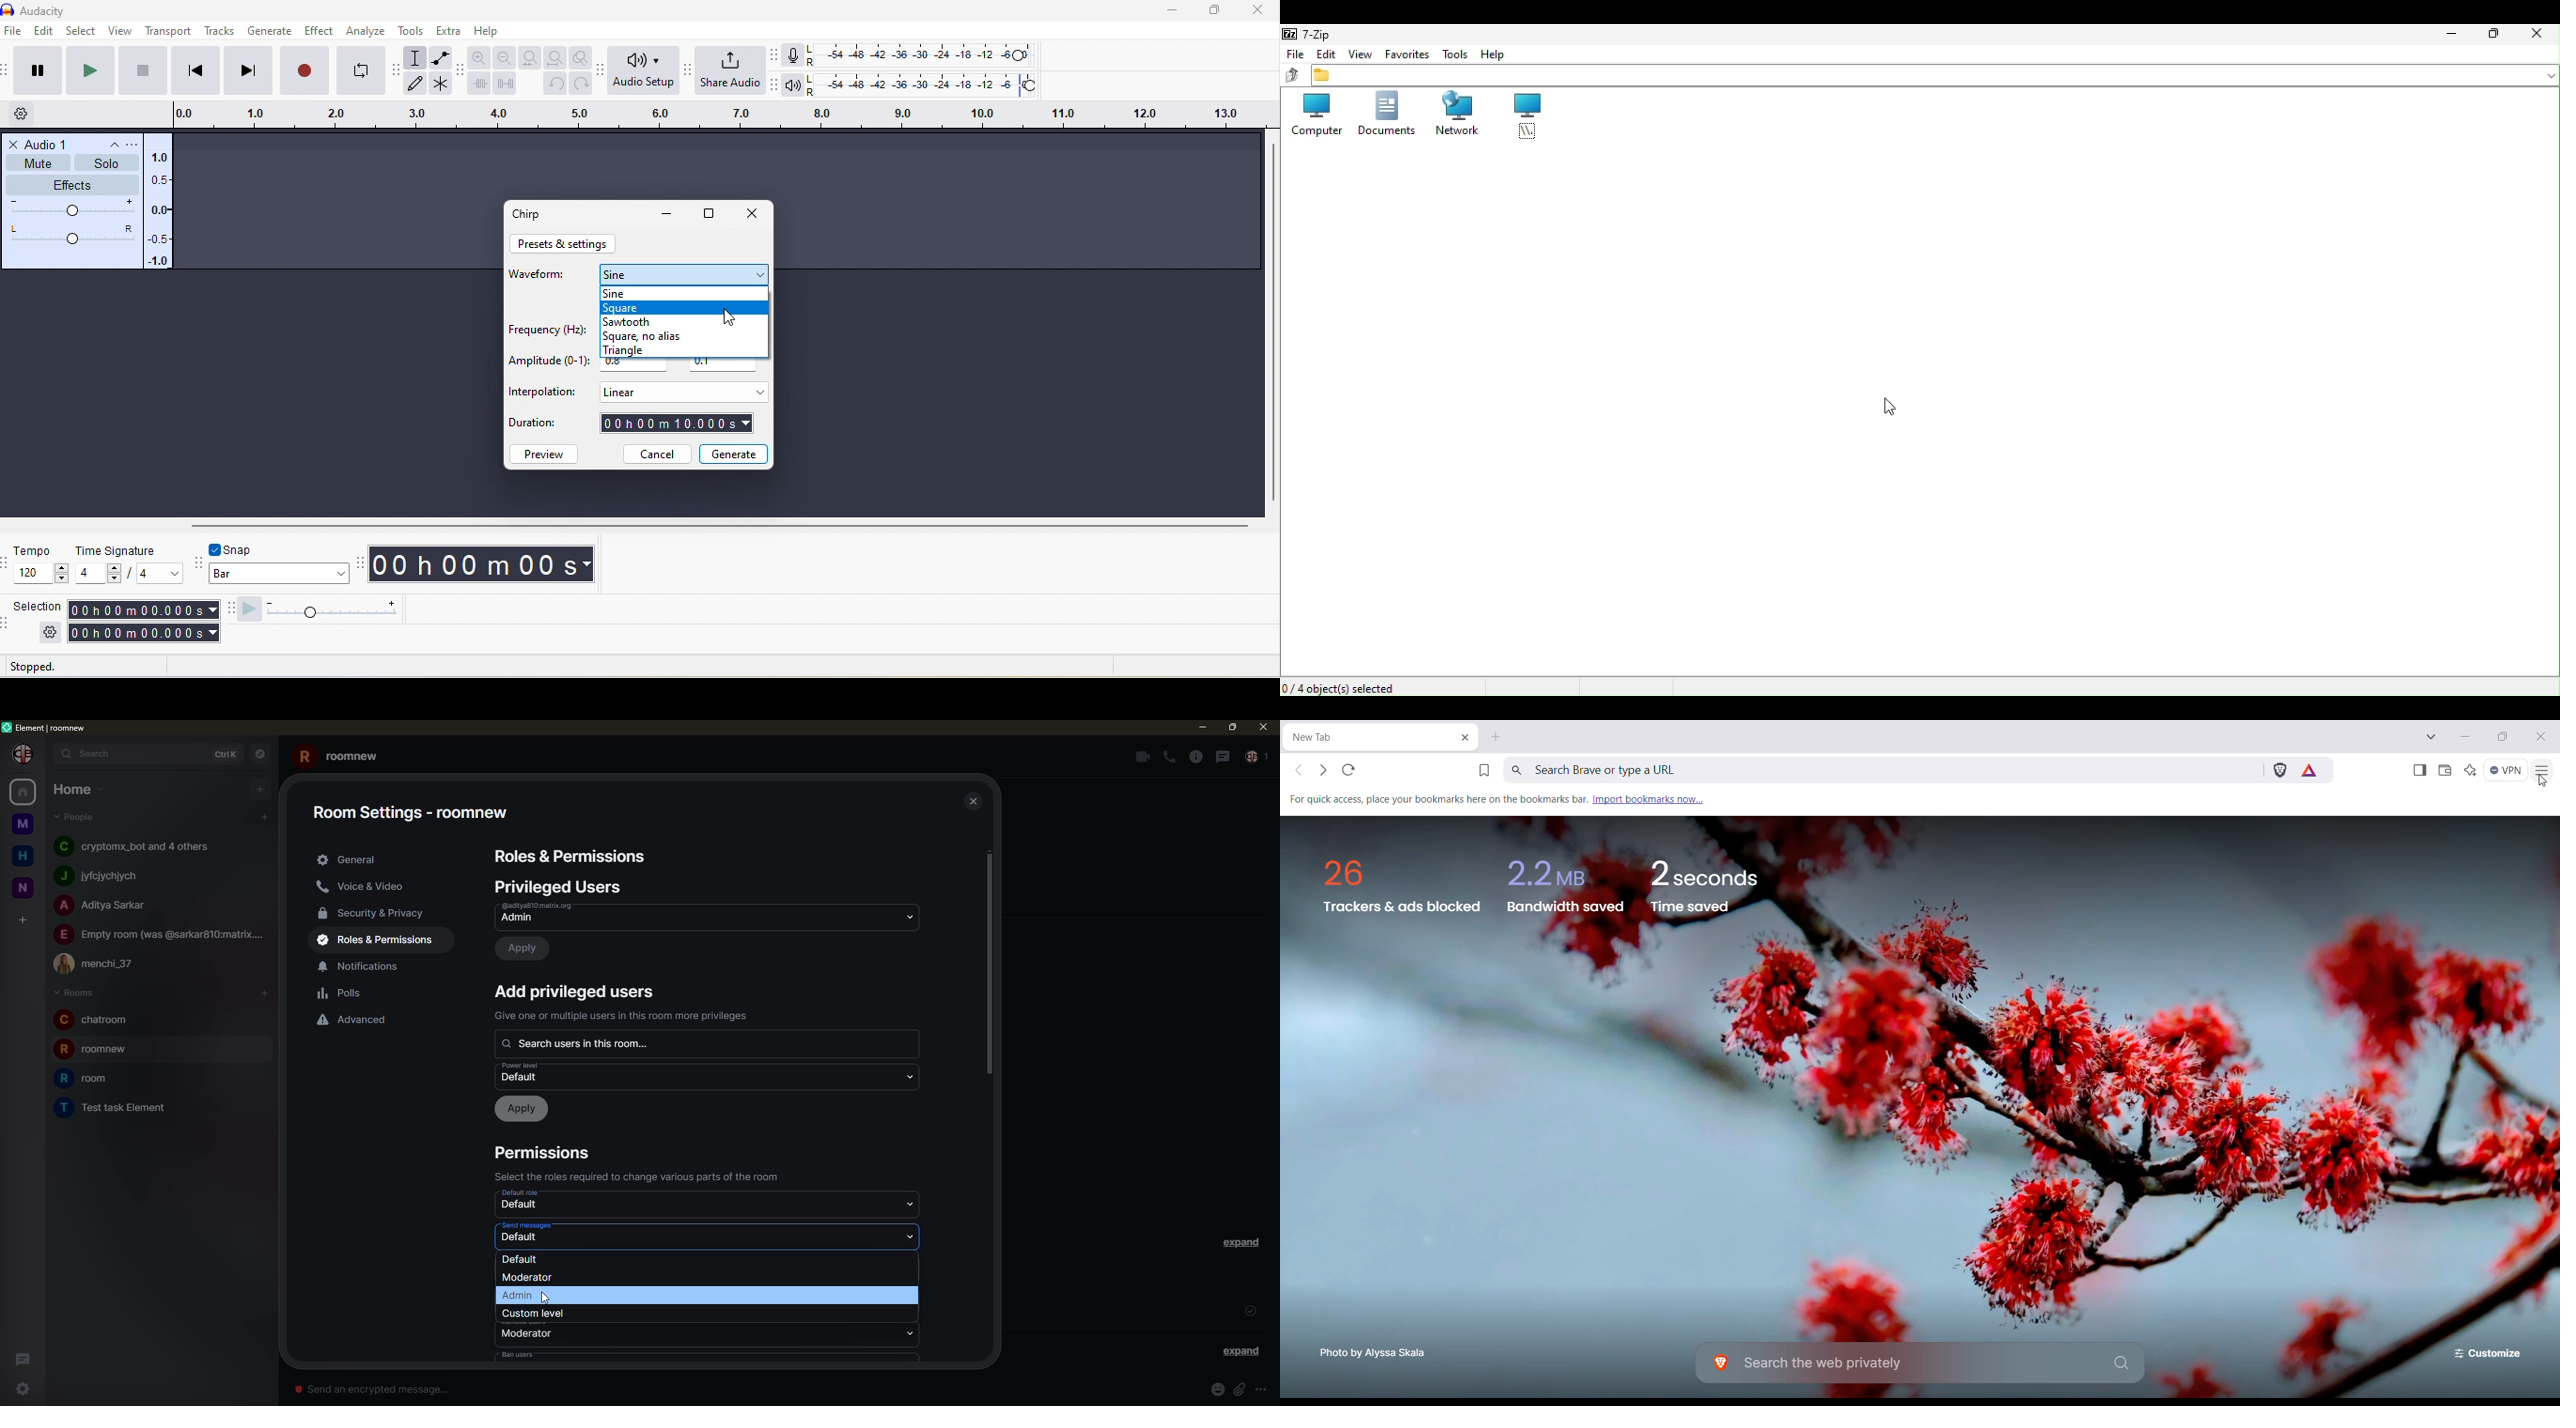 The image size is (2576, 1428). I want to click on presets & settings, so click(565, 244).